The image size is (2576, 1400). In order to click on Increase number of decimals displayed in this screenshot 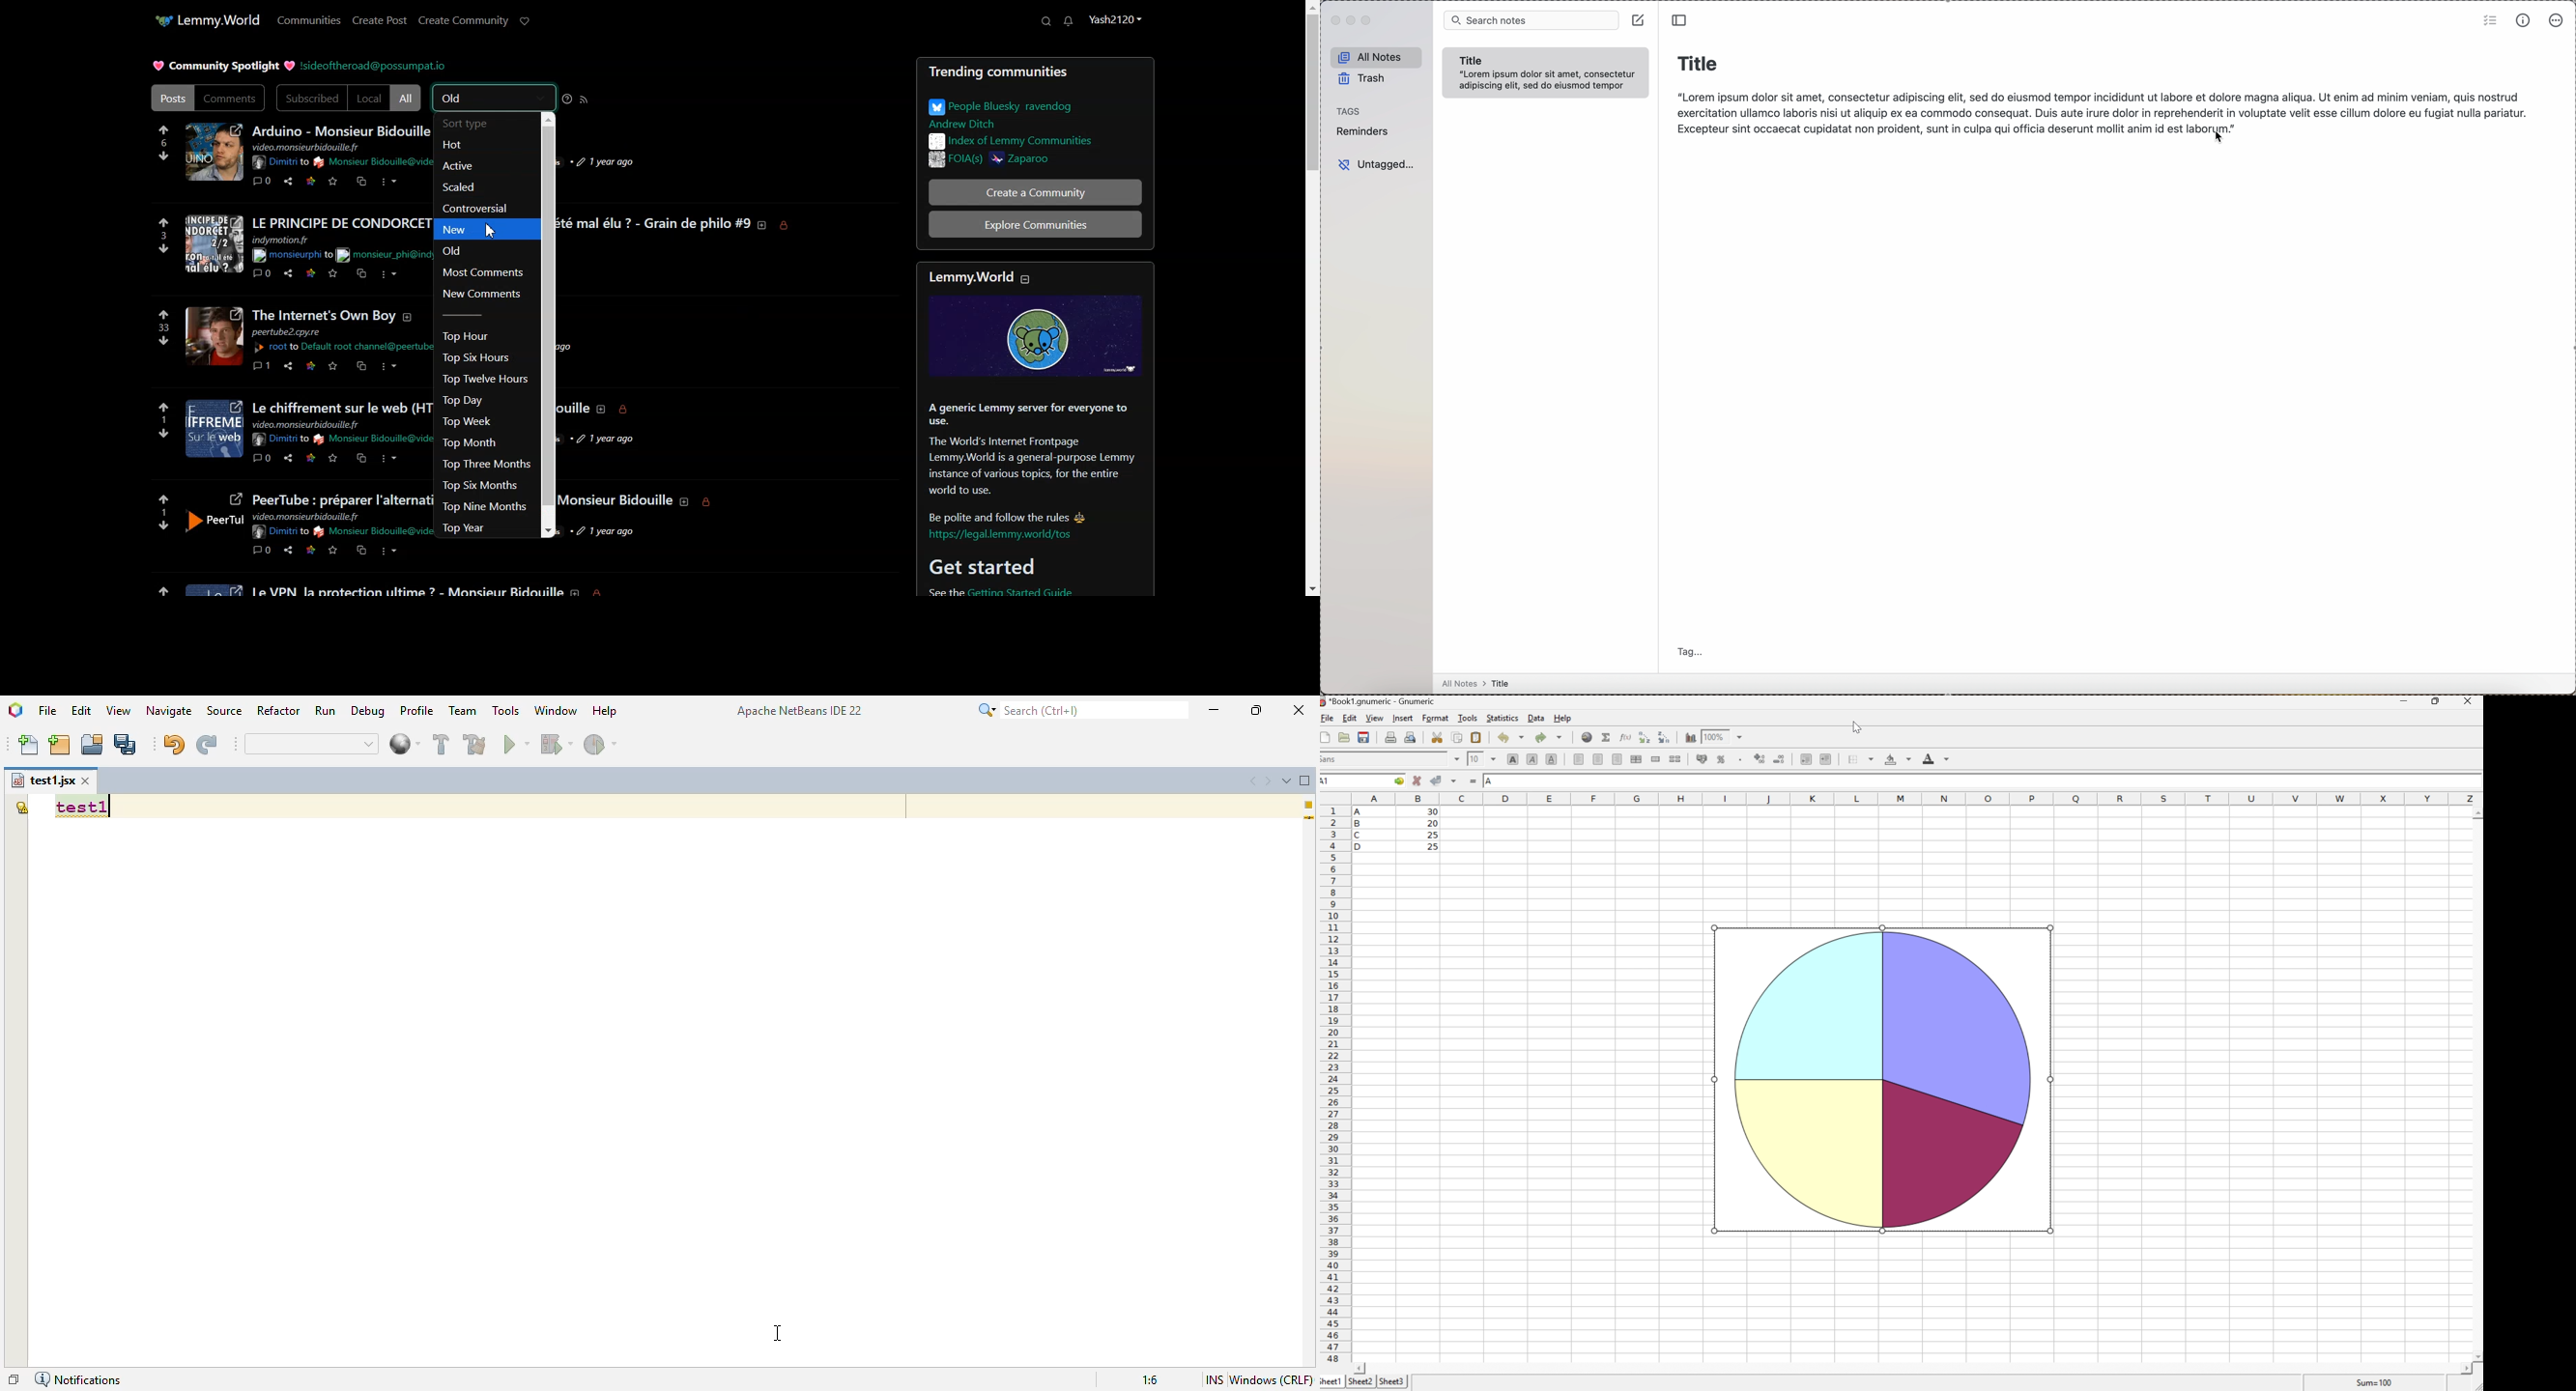, I will do `click(1760, 760)`.